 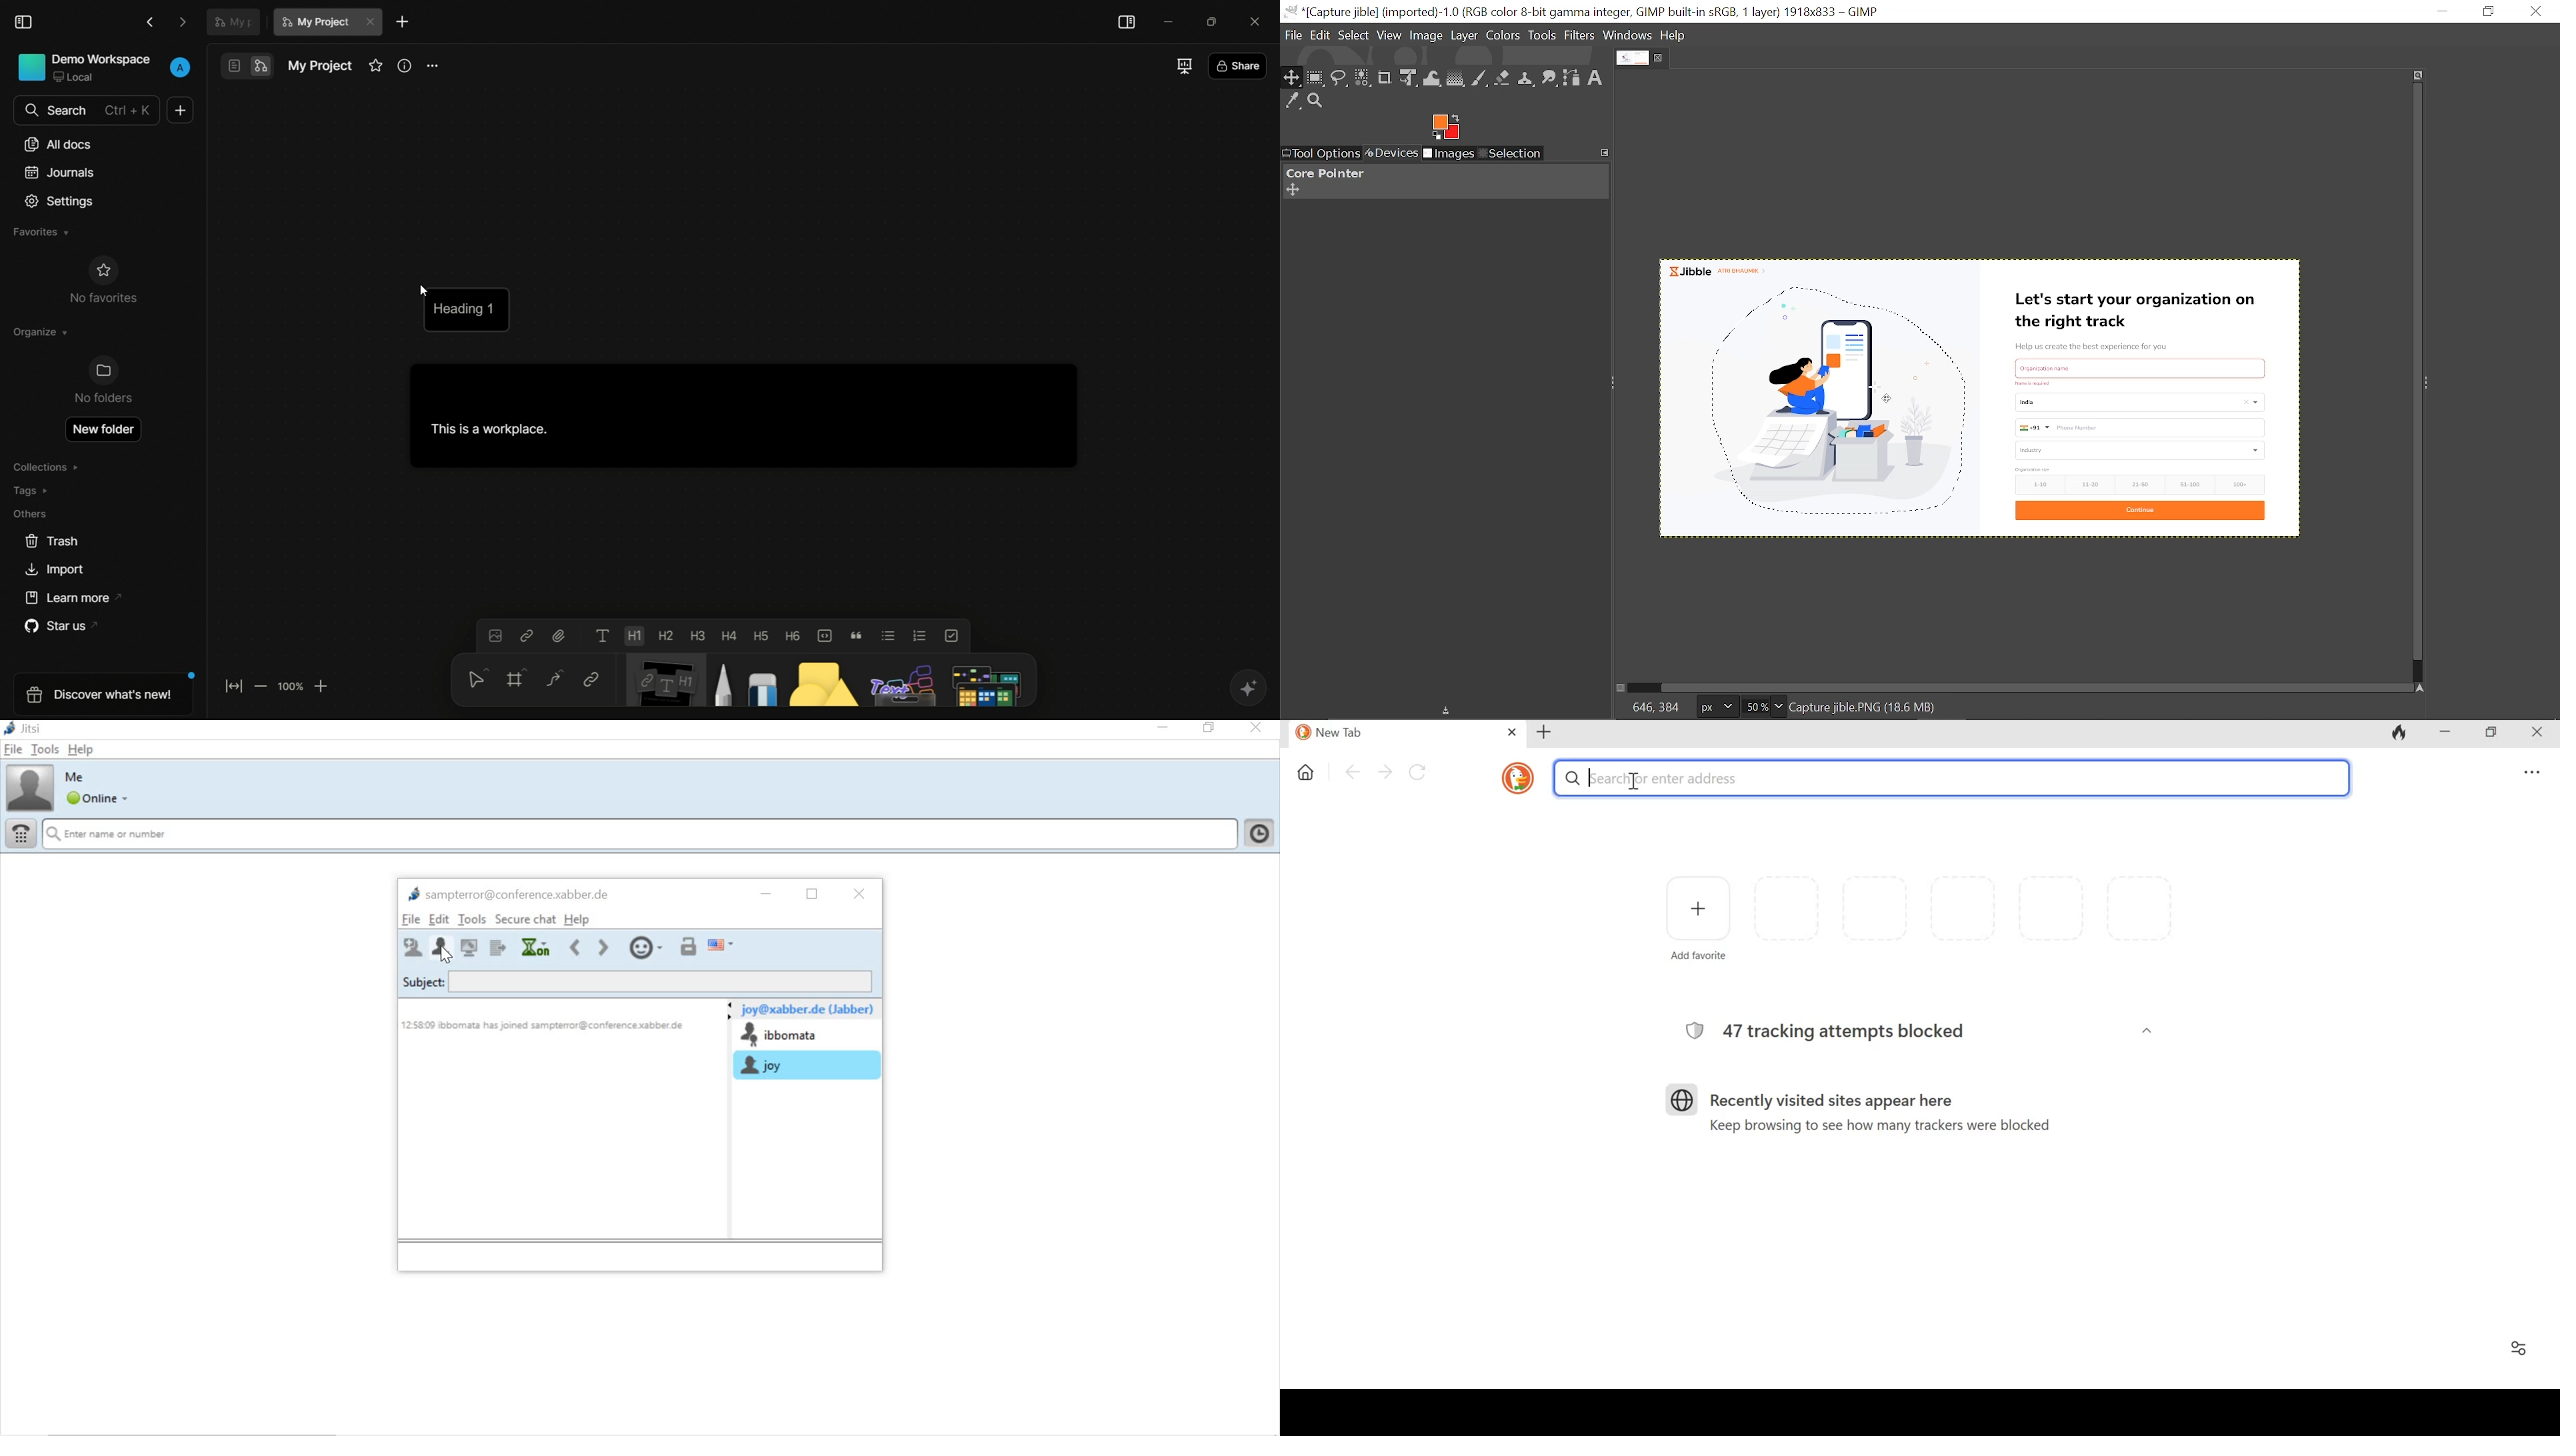 What do you see at coordinates (1502, 80) in the screenshot?
I see `Eraser tool` at bounding box center [1502, 80].